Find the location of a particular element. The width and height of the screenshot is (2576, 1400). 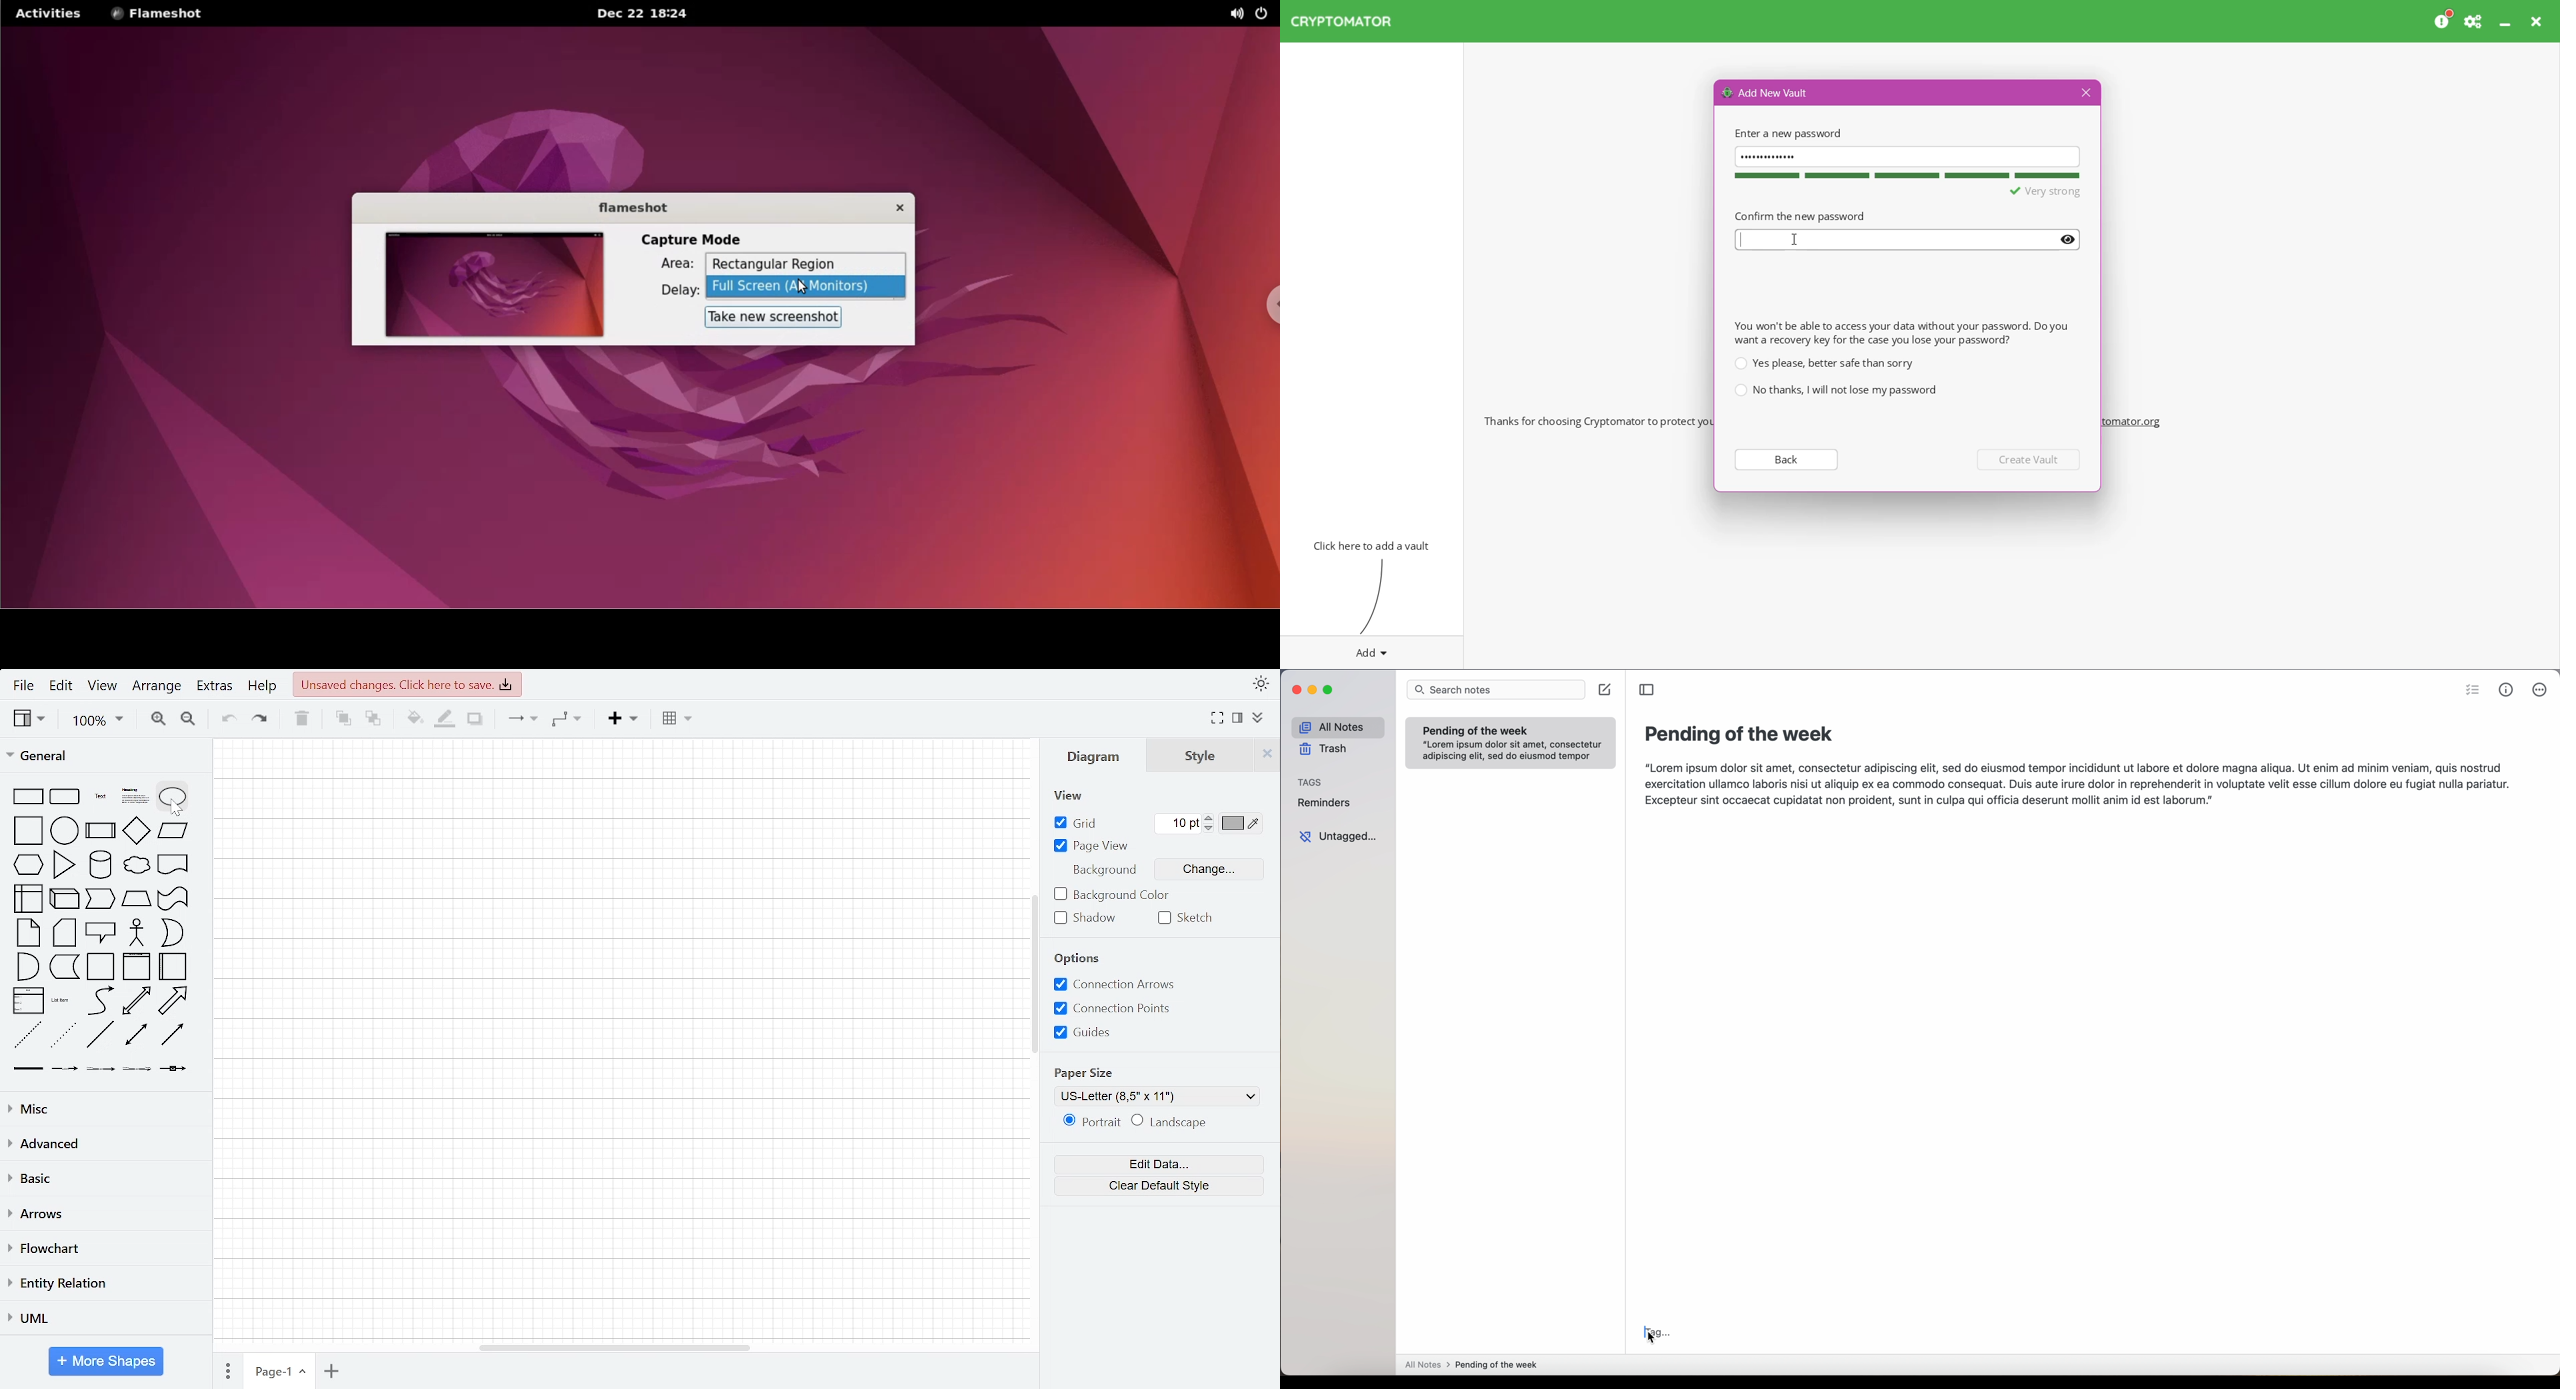

Style is located at coordinates (1195, 758).